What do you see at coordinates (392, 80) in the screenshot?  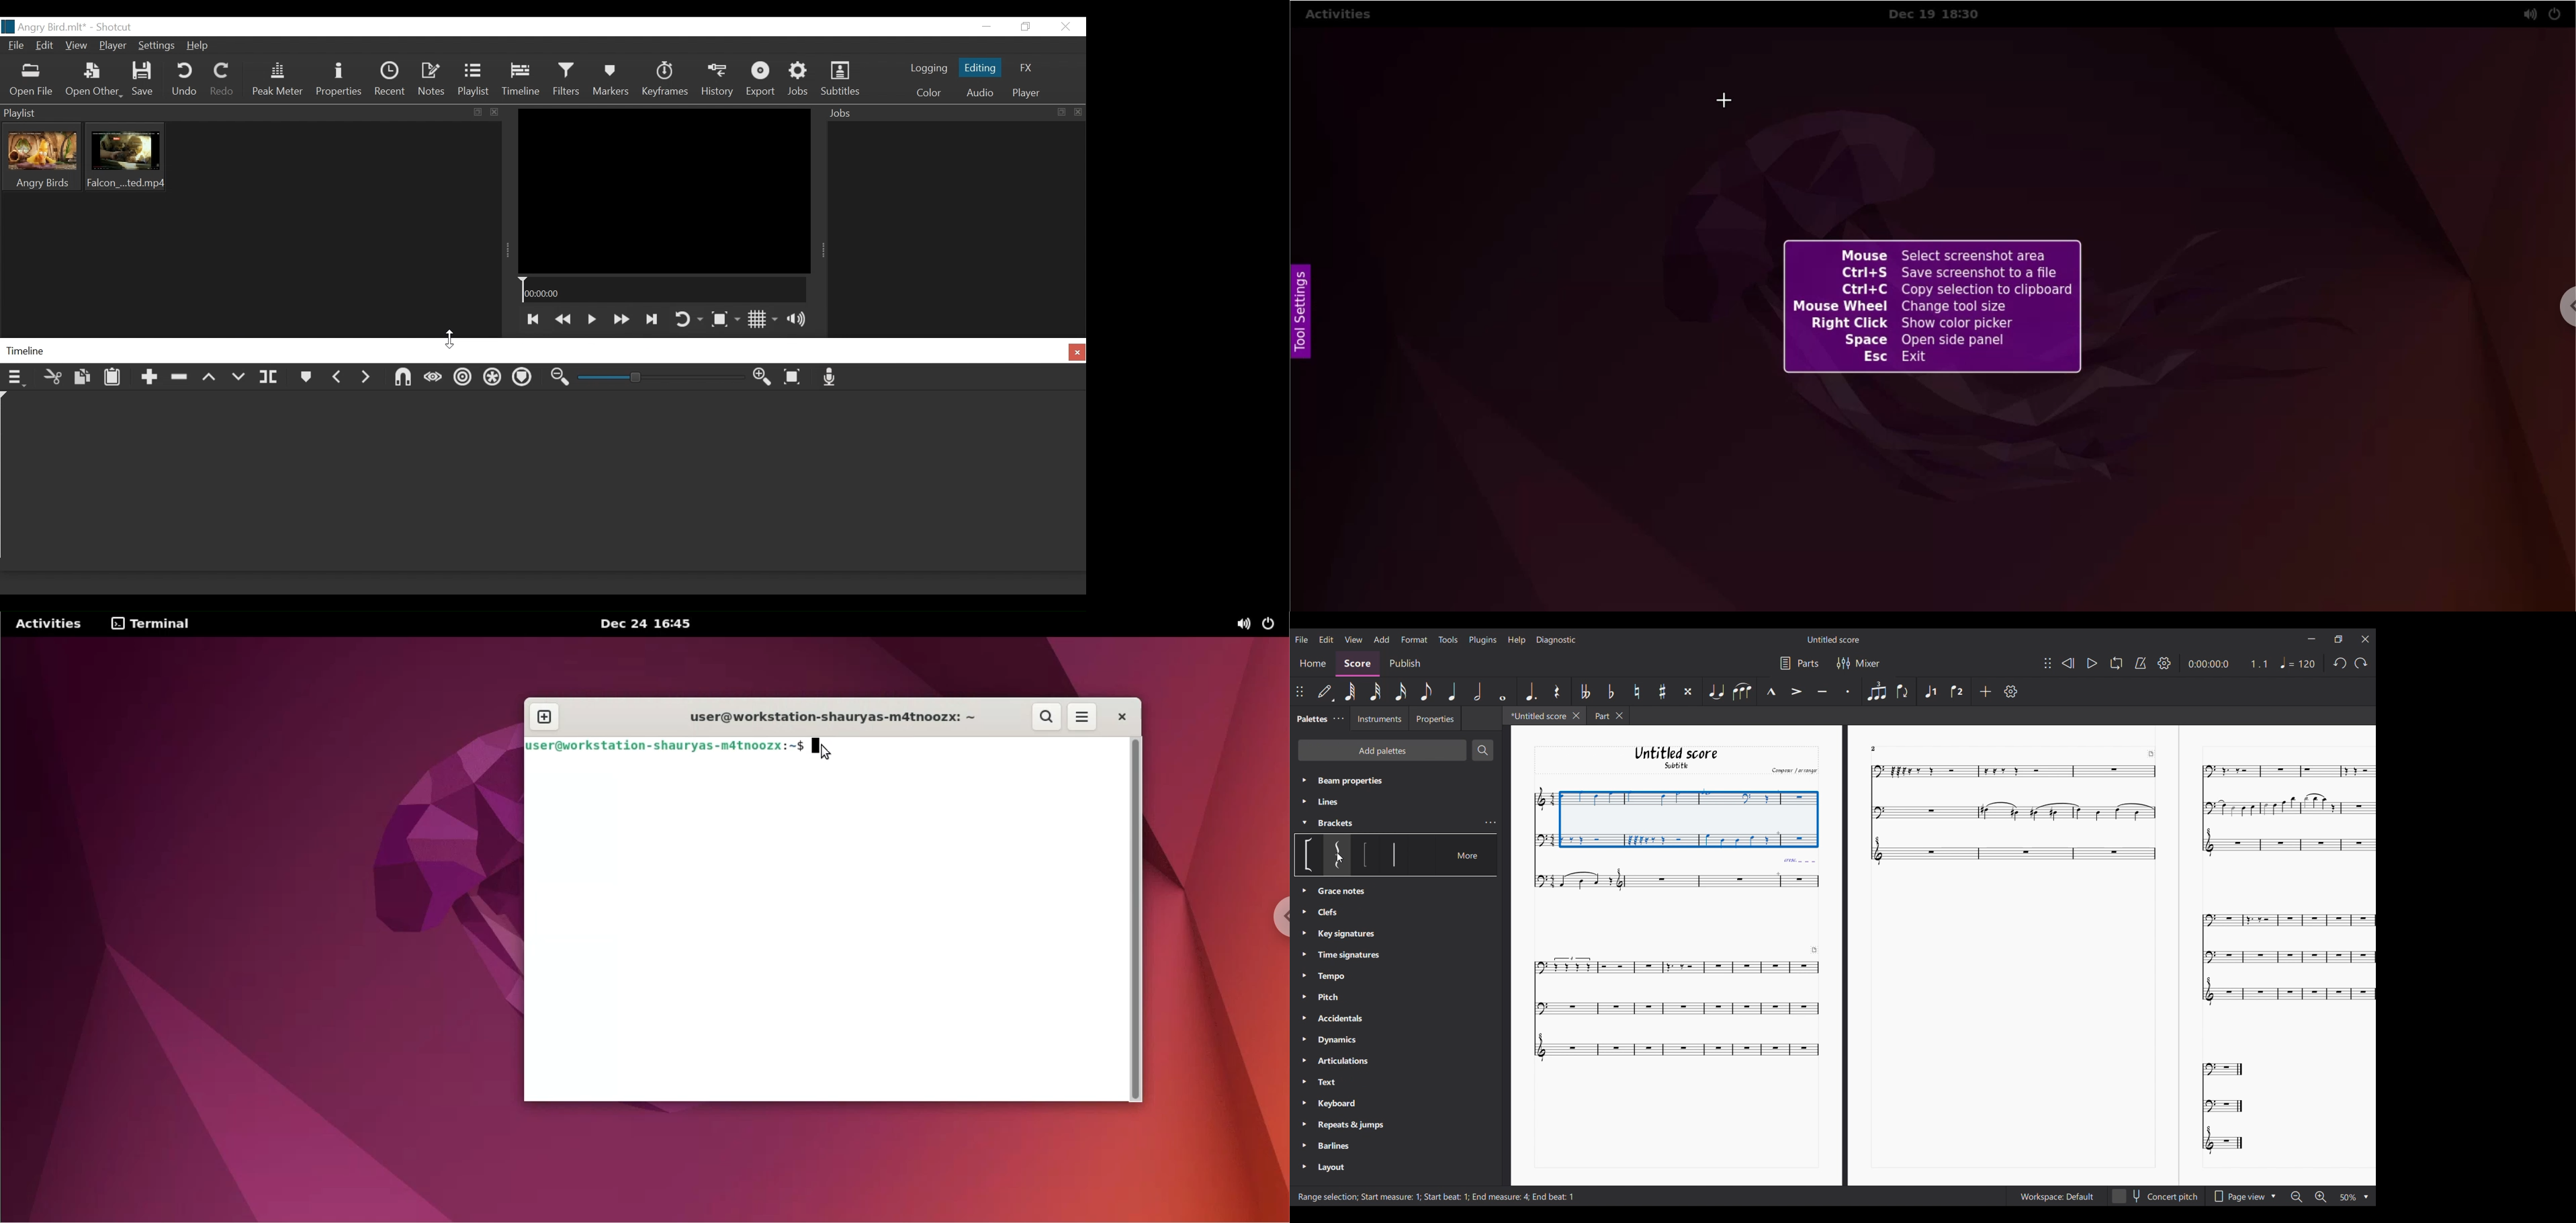 I see `Recent` at bounding box center [392, 80].